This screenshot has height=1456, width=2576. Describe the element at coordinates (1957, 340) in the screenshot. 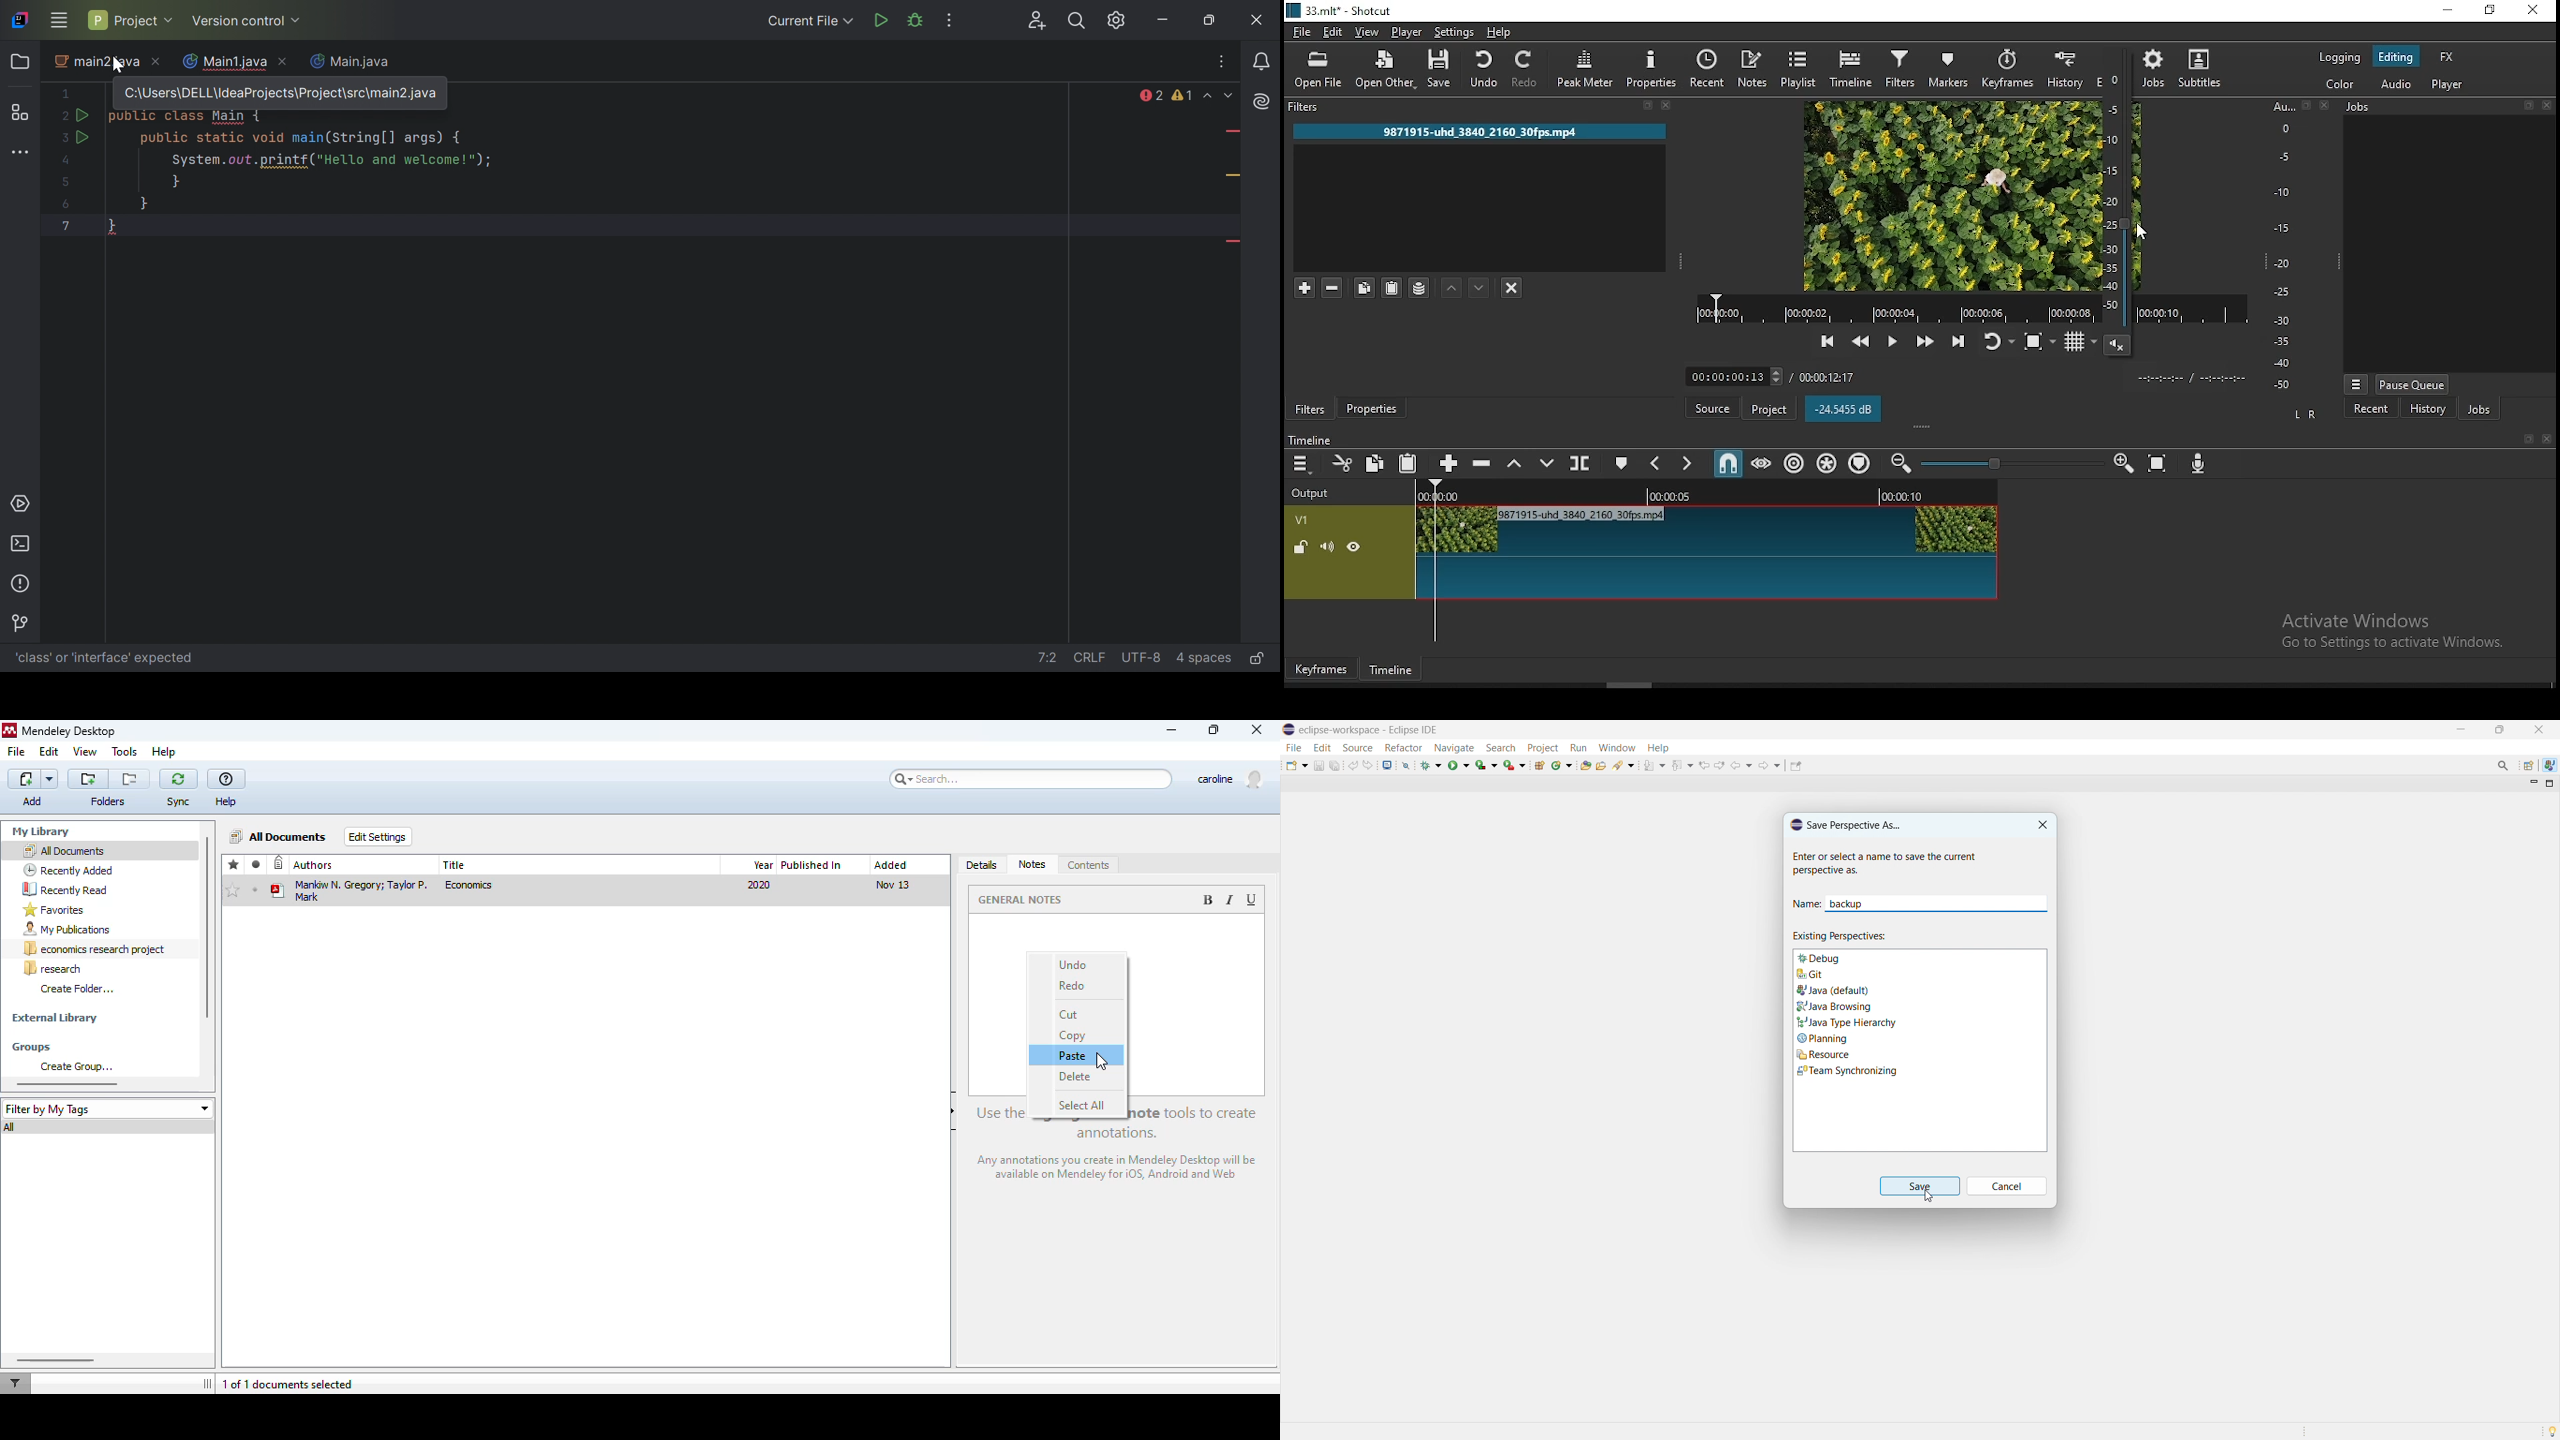

I see `skip to next point` at that location.